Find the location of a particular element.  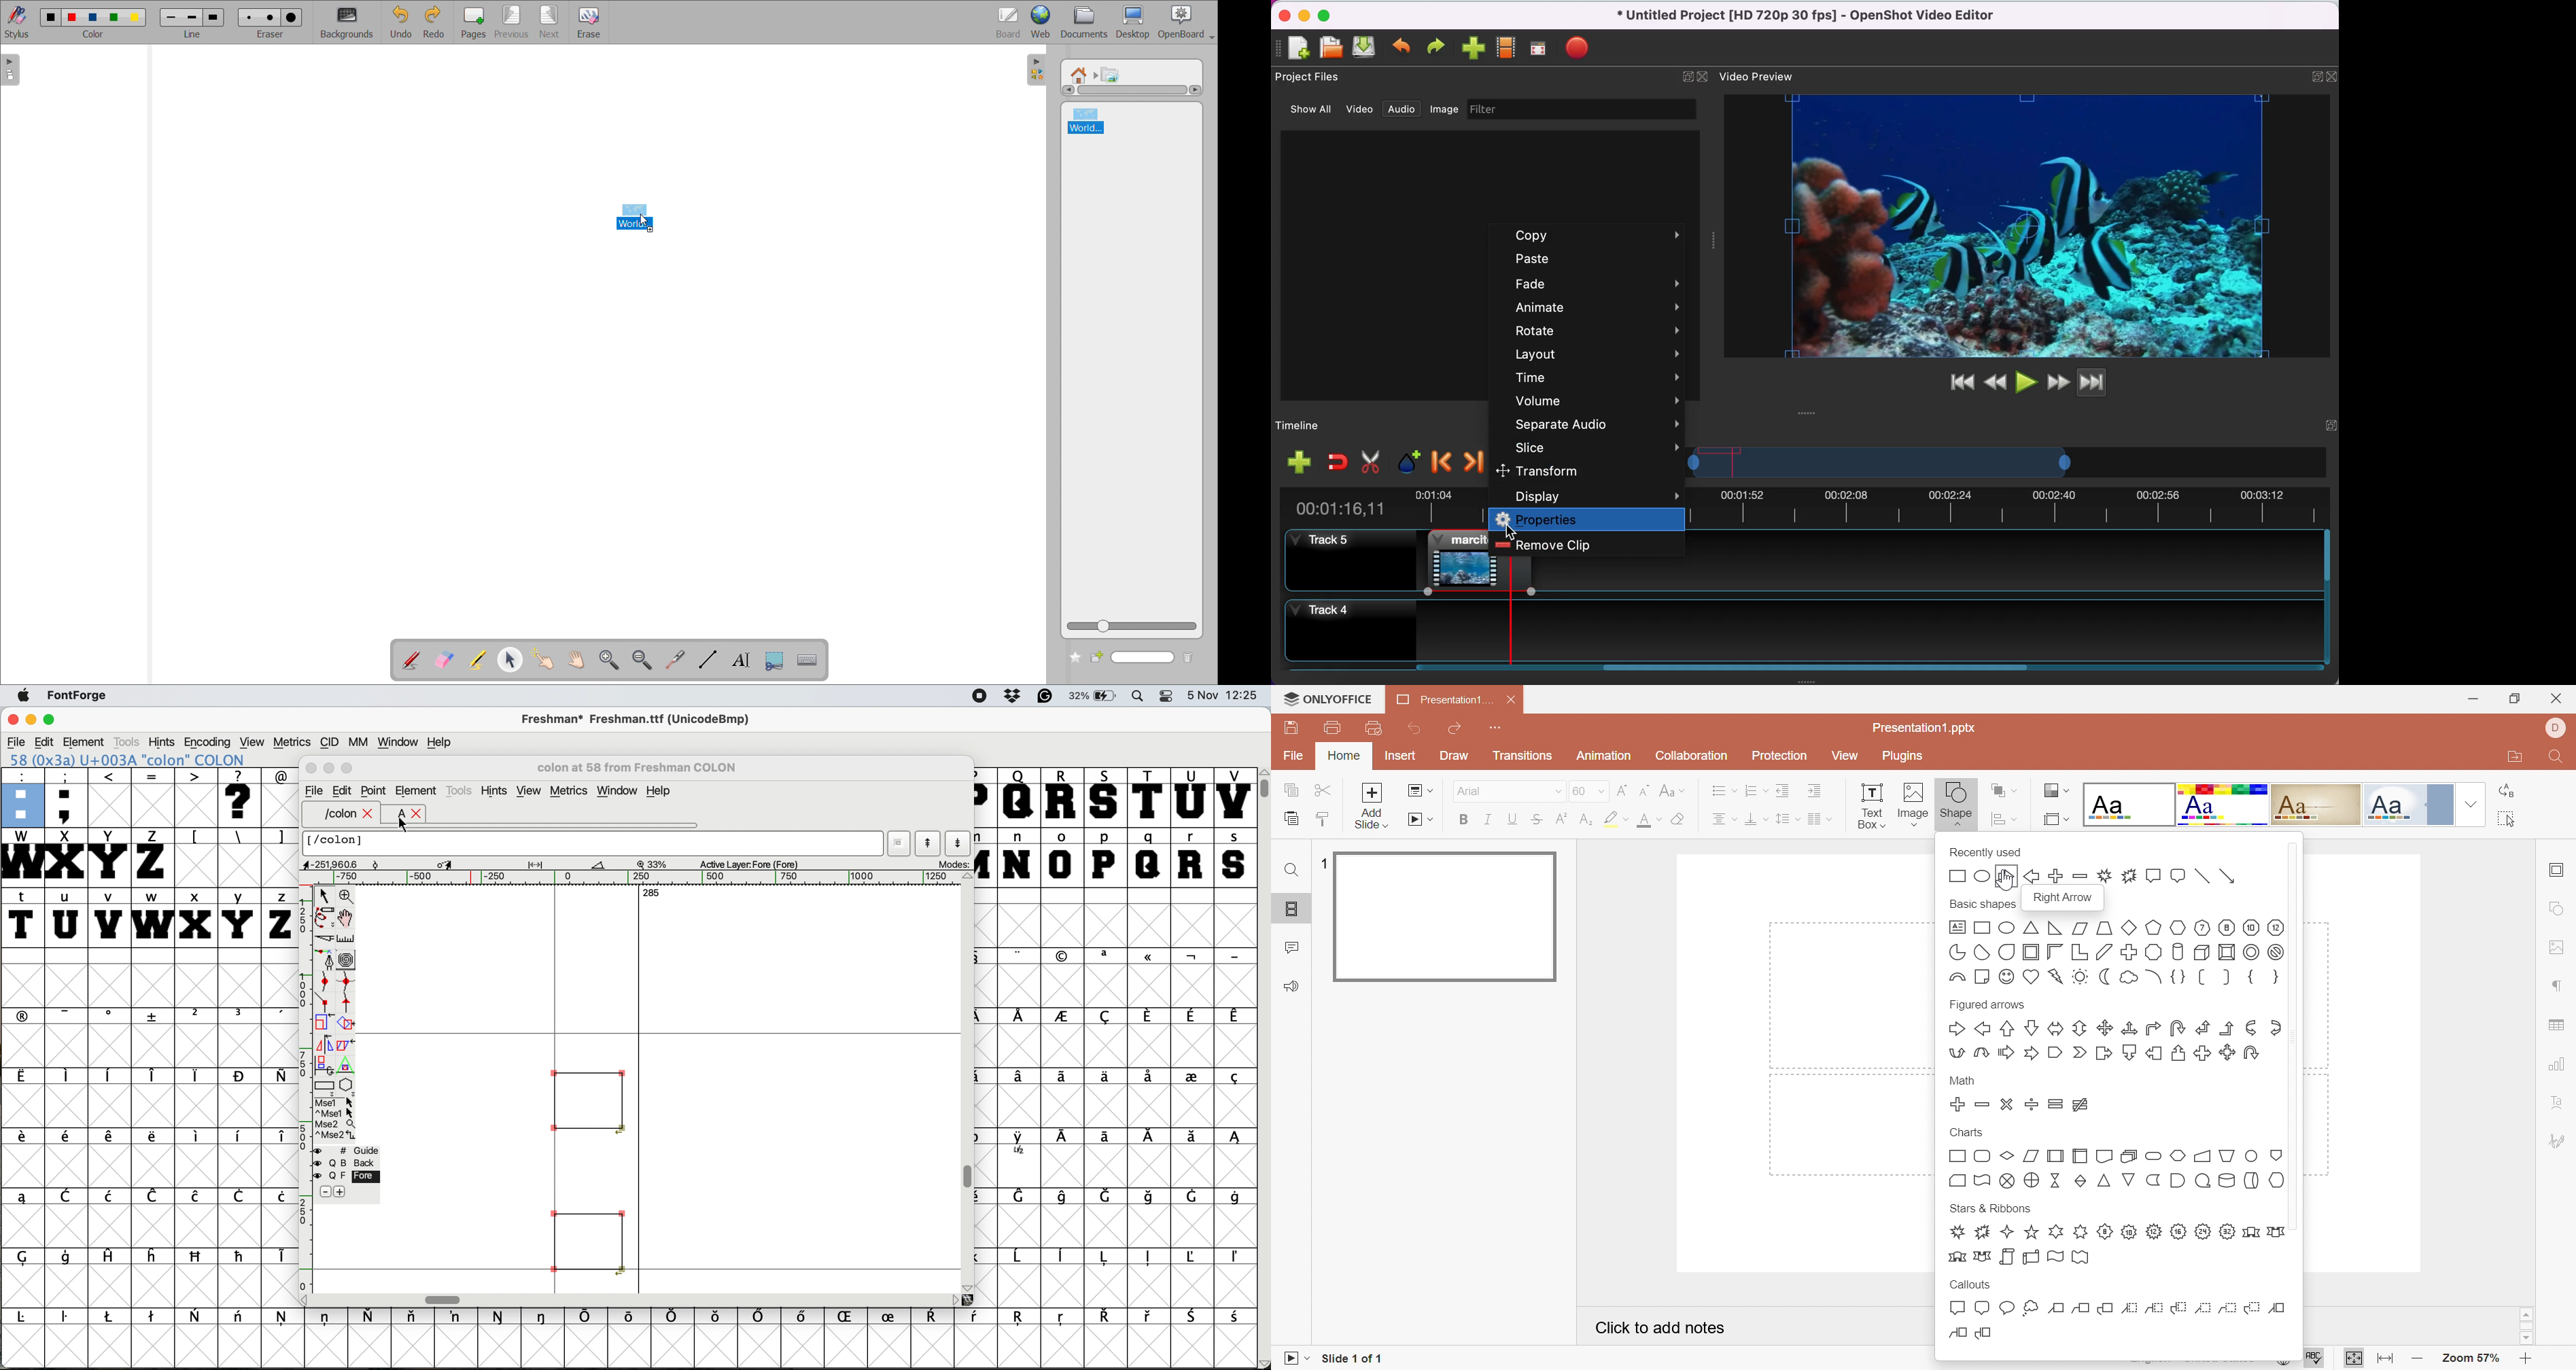

write text is located at coordinates (742, 660).